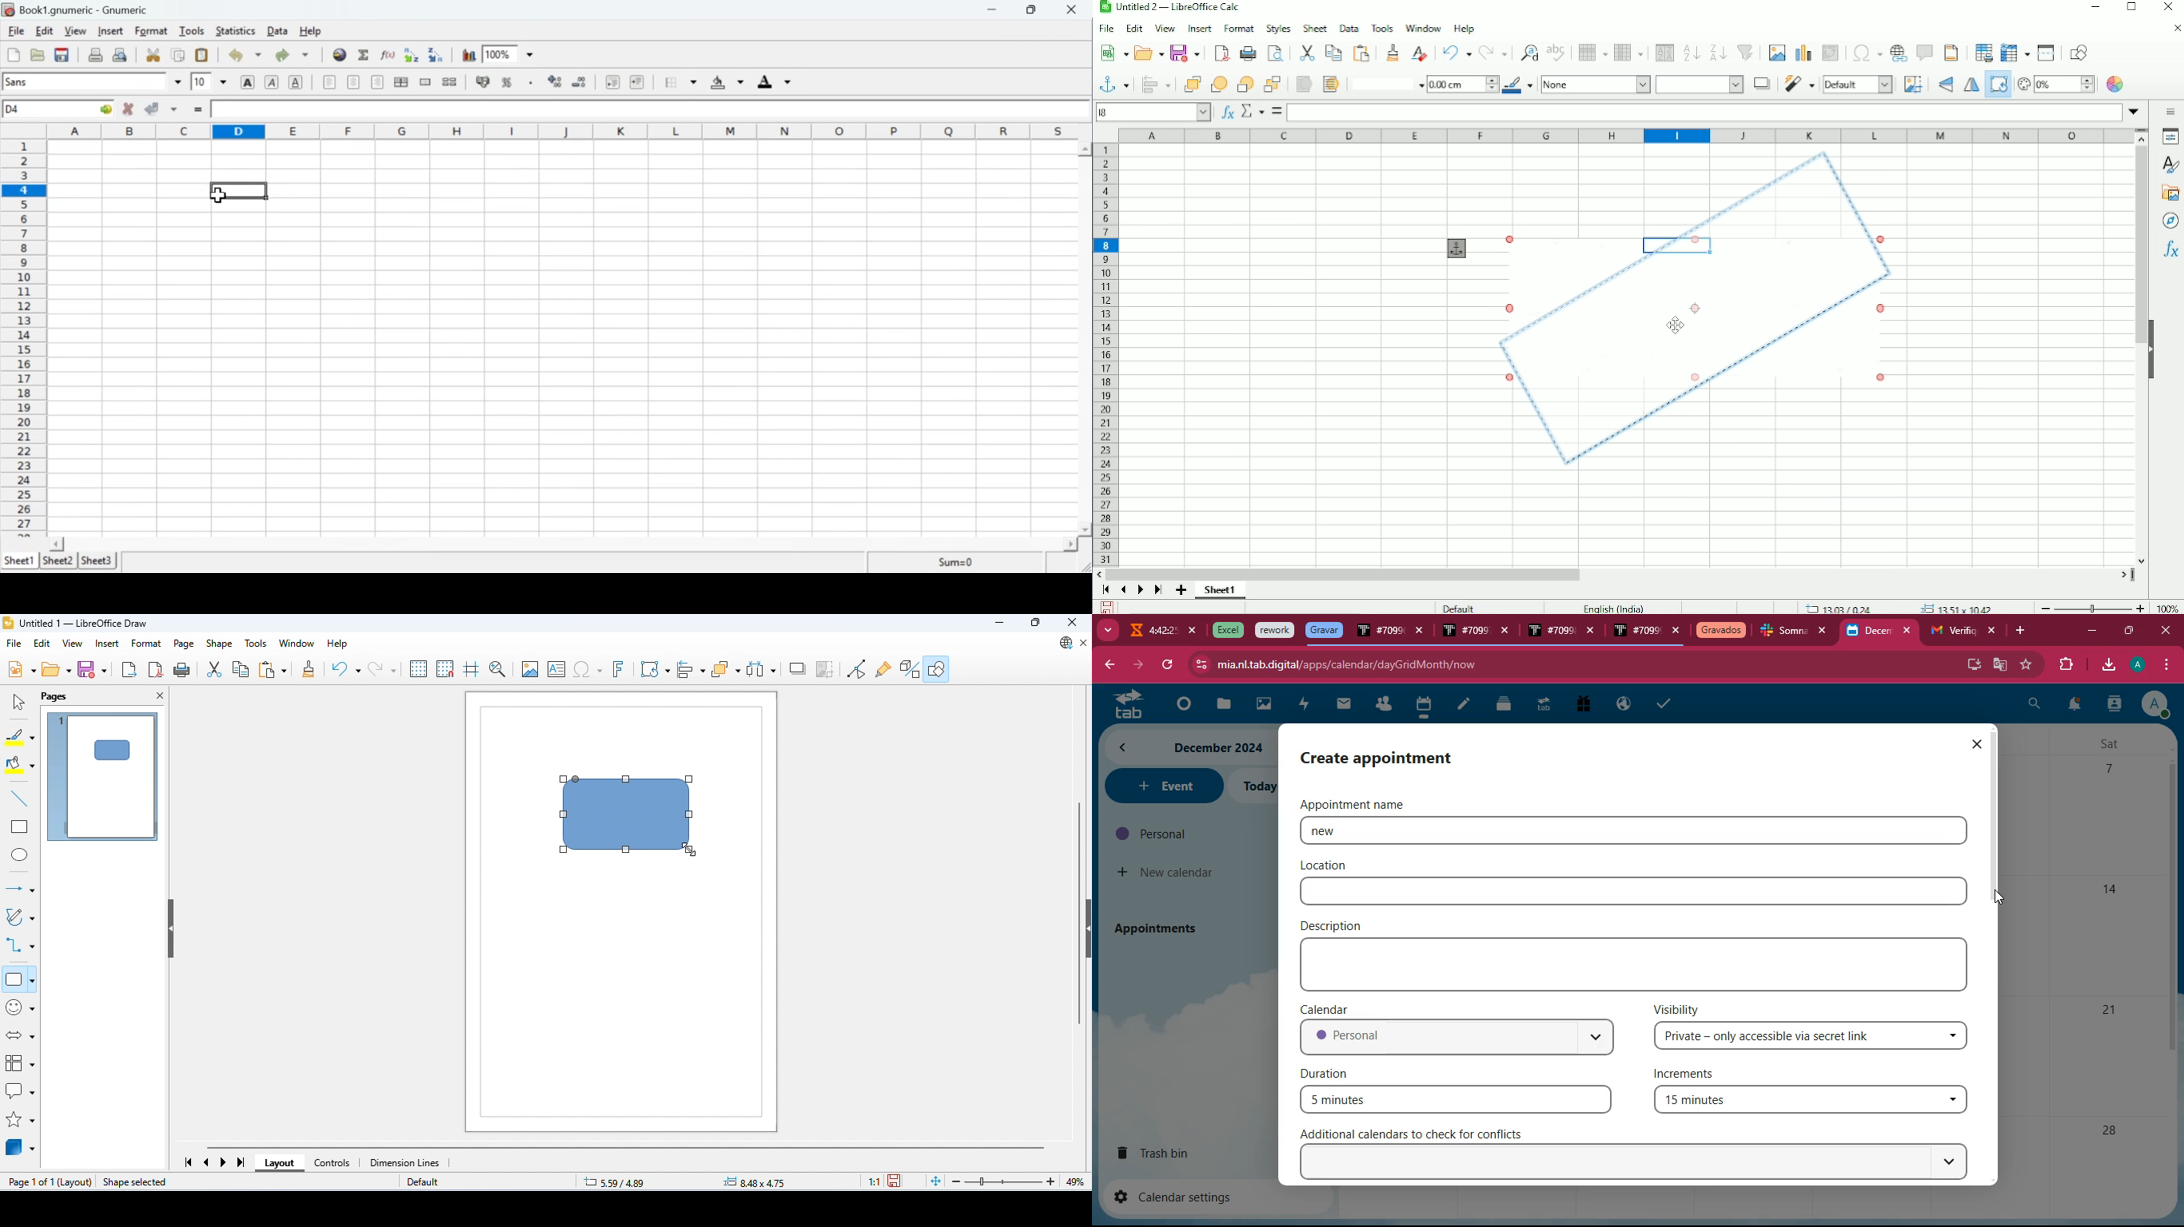 The image size is (2184, 1232). Describe the element at coordinates (2073, 707) in the screenshot. I see `notifications` at that location.